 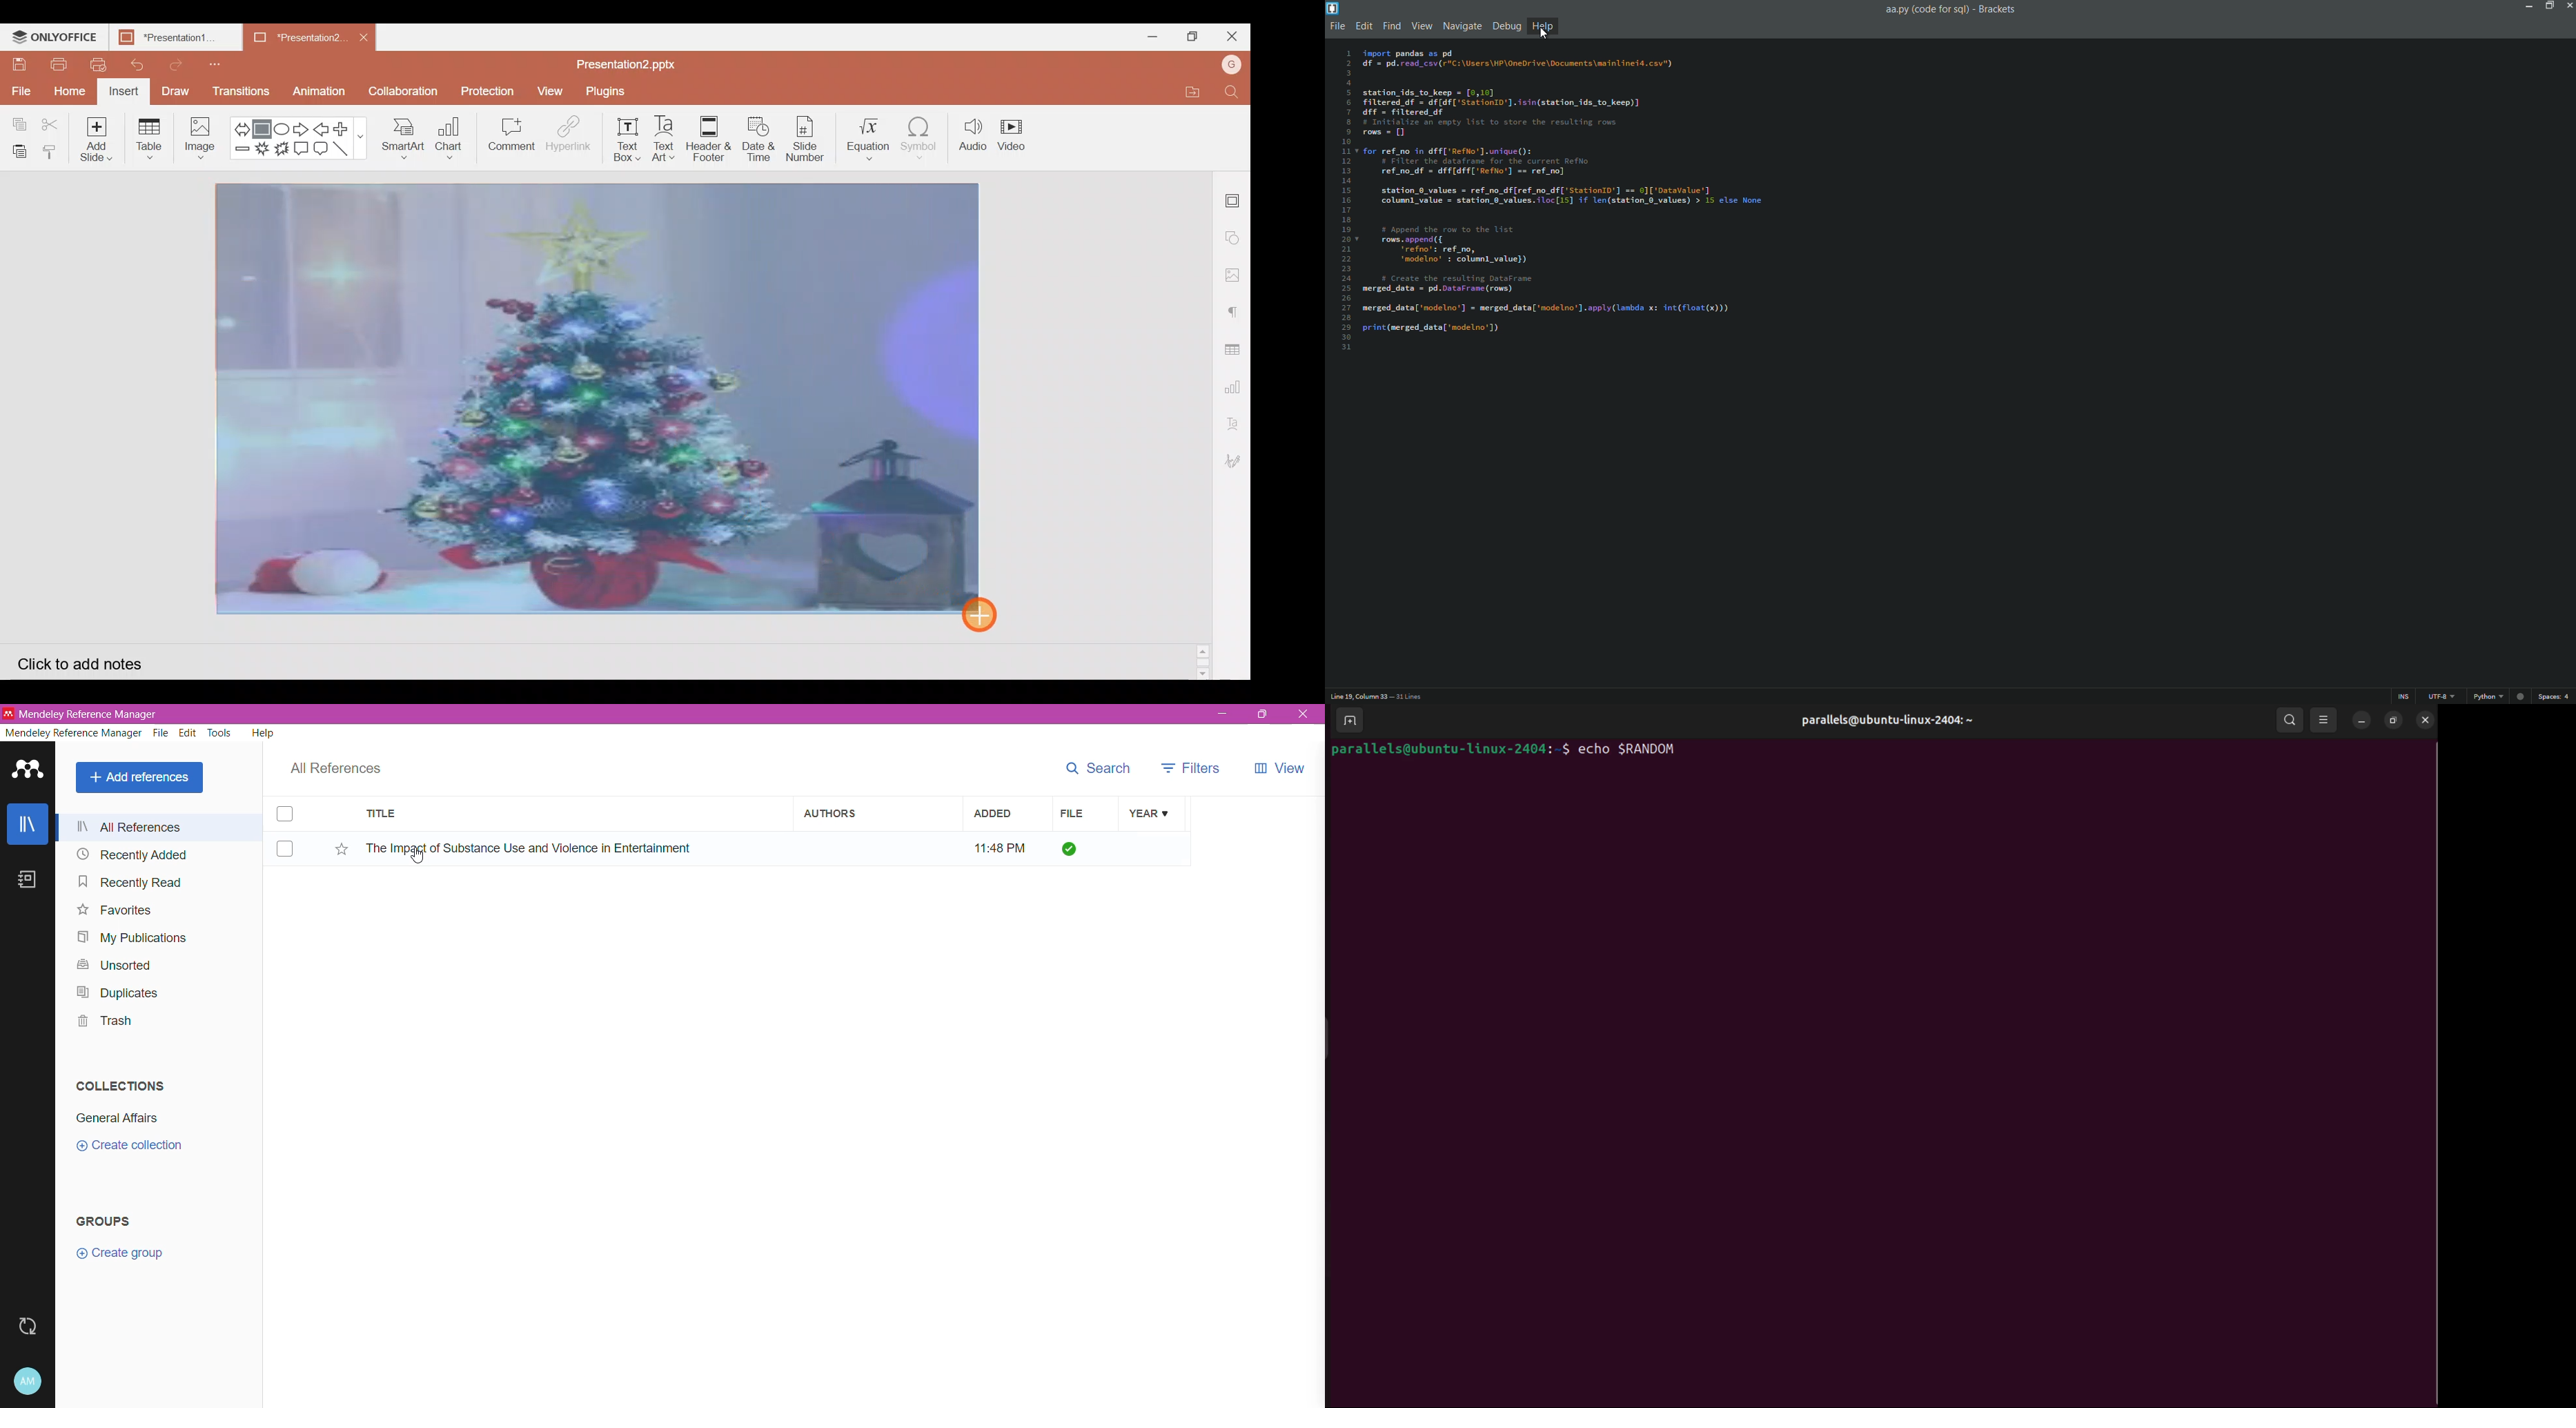 What do you see at coordinates (19, 65) in the screenshot?
I see `Save` at bounding box center [19, 65].